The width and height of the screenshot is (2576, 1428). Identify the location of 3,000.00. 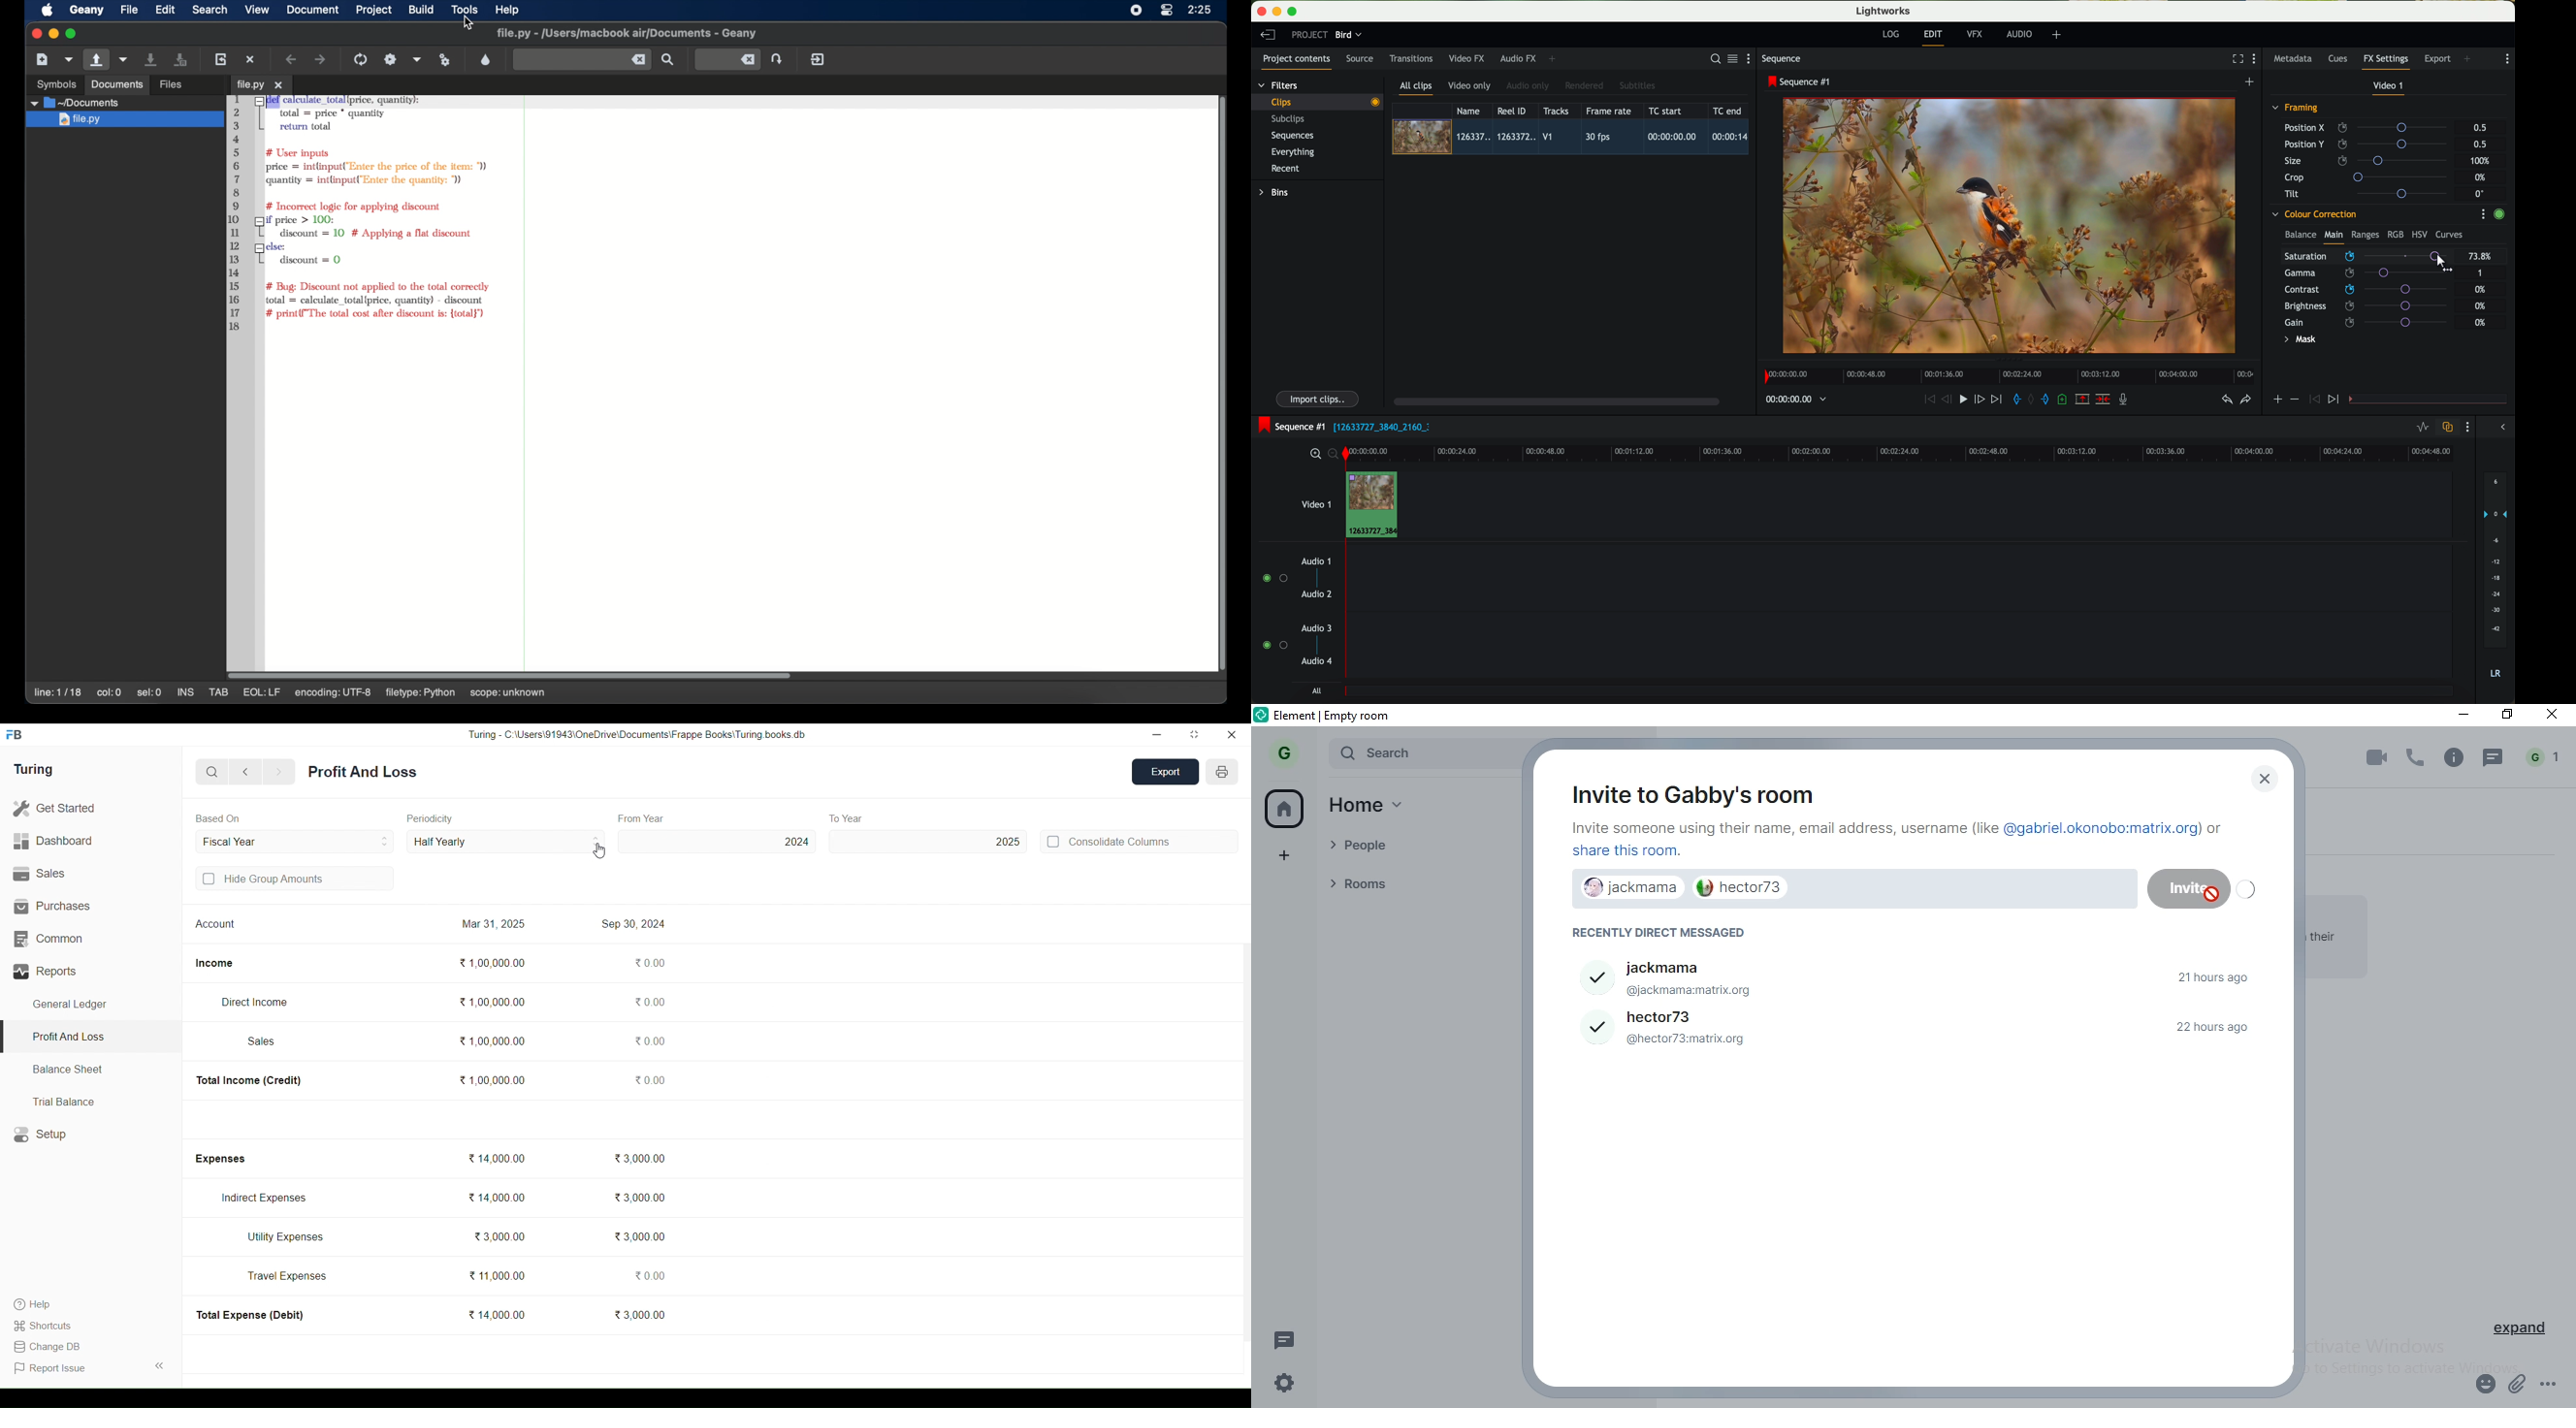
(640, 1197).